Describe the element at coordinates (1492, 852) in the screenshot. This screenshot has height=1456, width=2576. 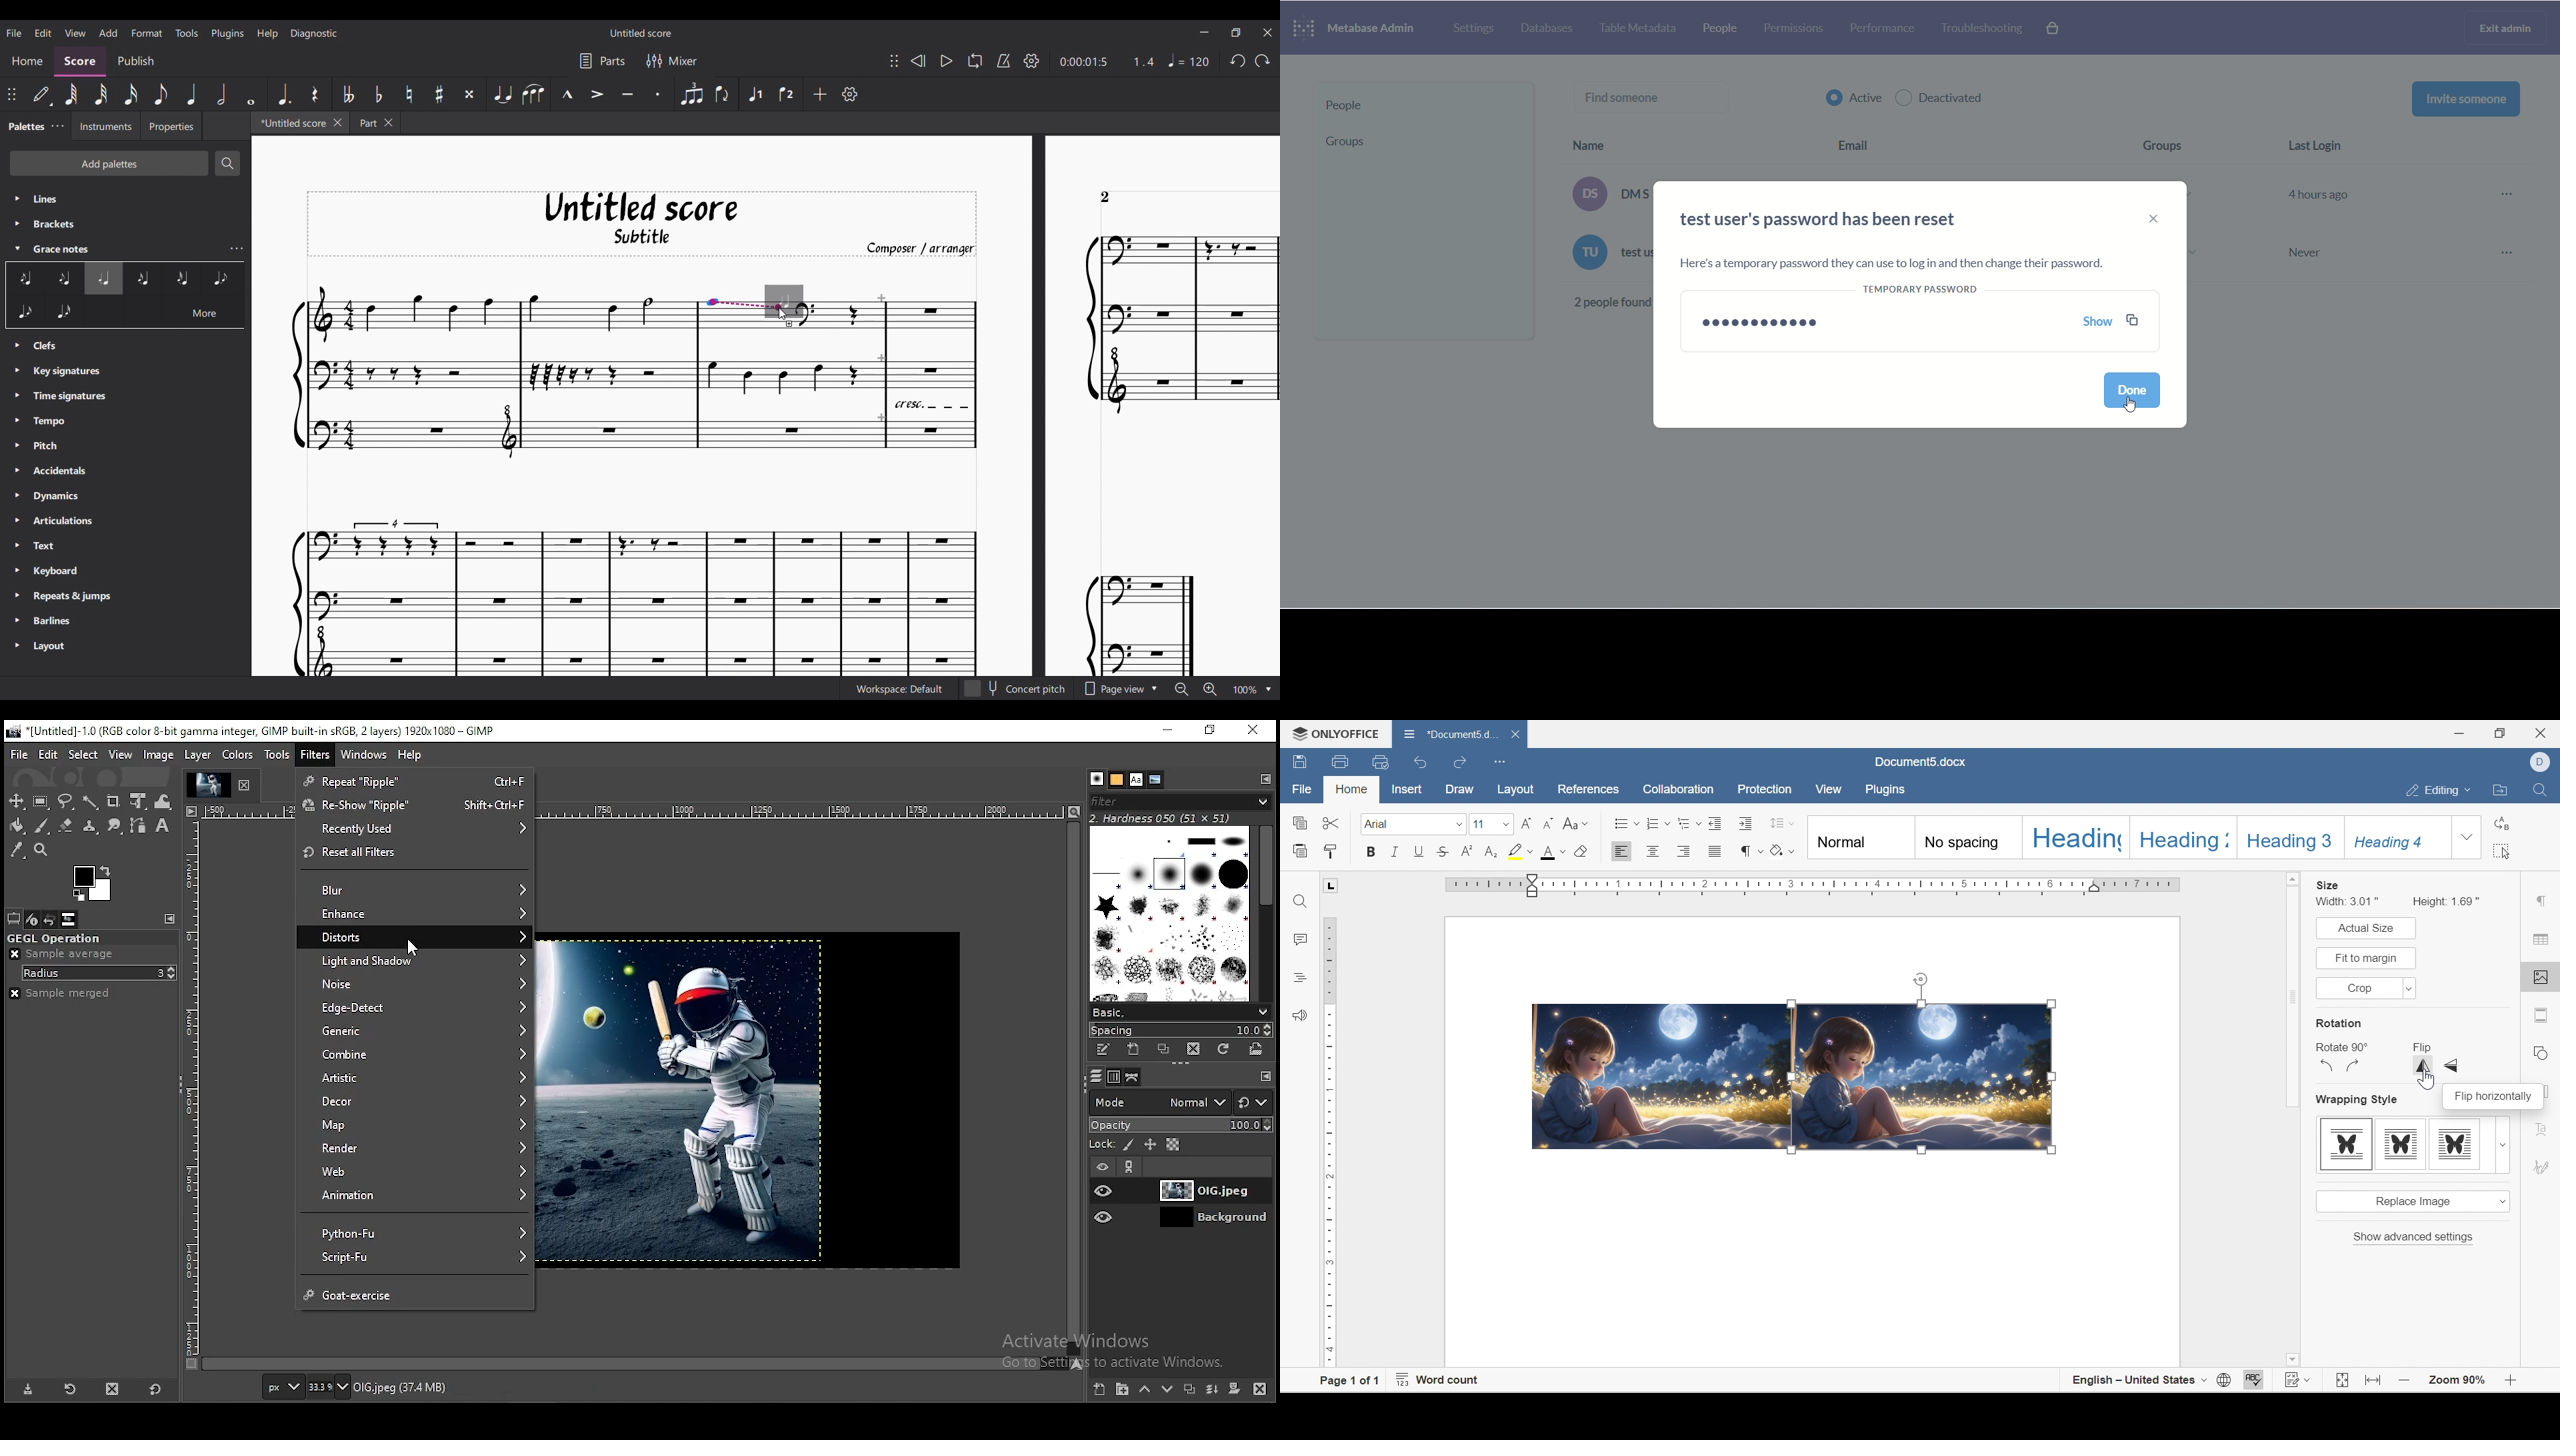
I see `subscript` at that location.